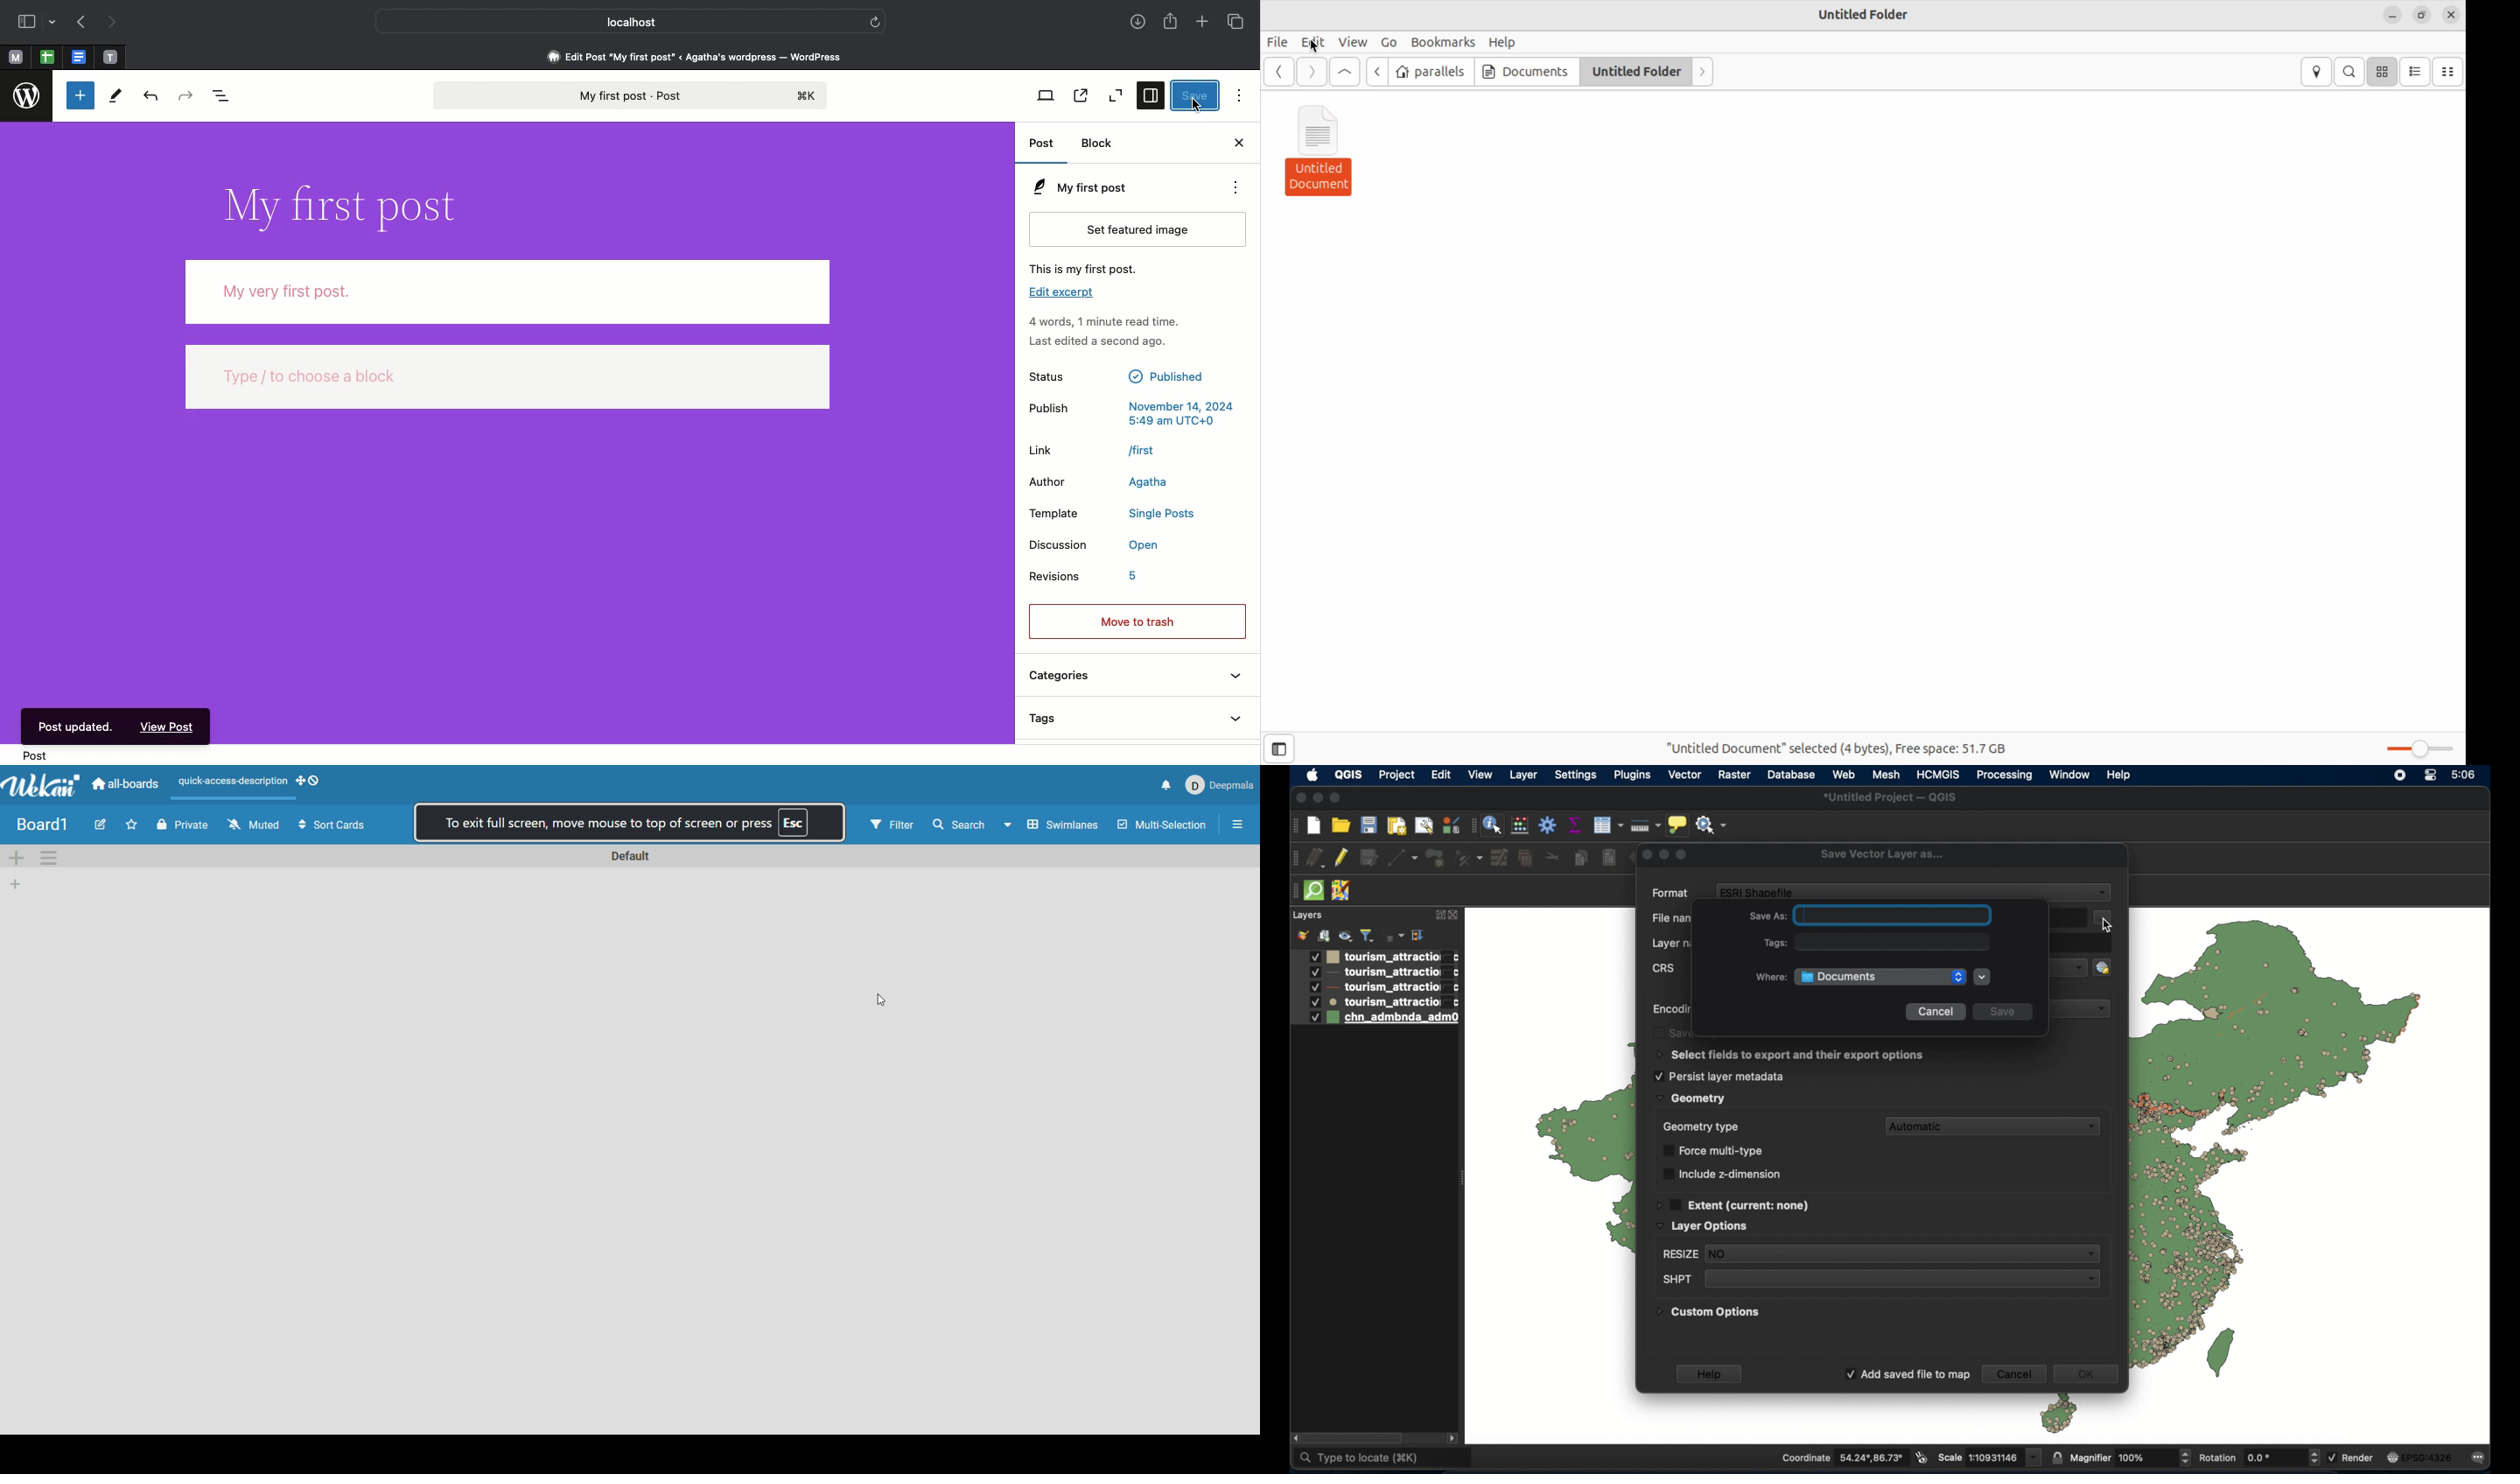 The height and width of the screenshot is (1484, 2520). I want to click on Help, so click(1503, 41).